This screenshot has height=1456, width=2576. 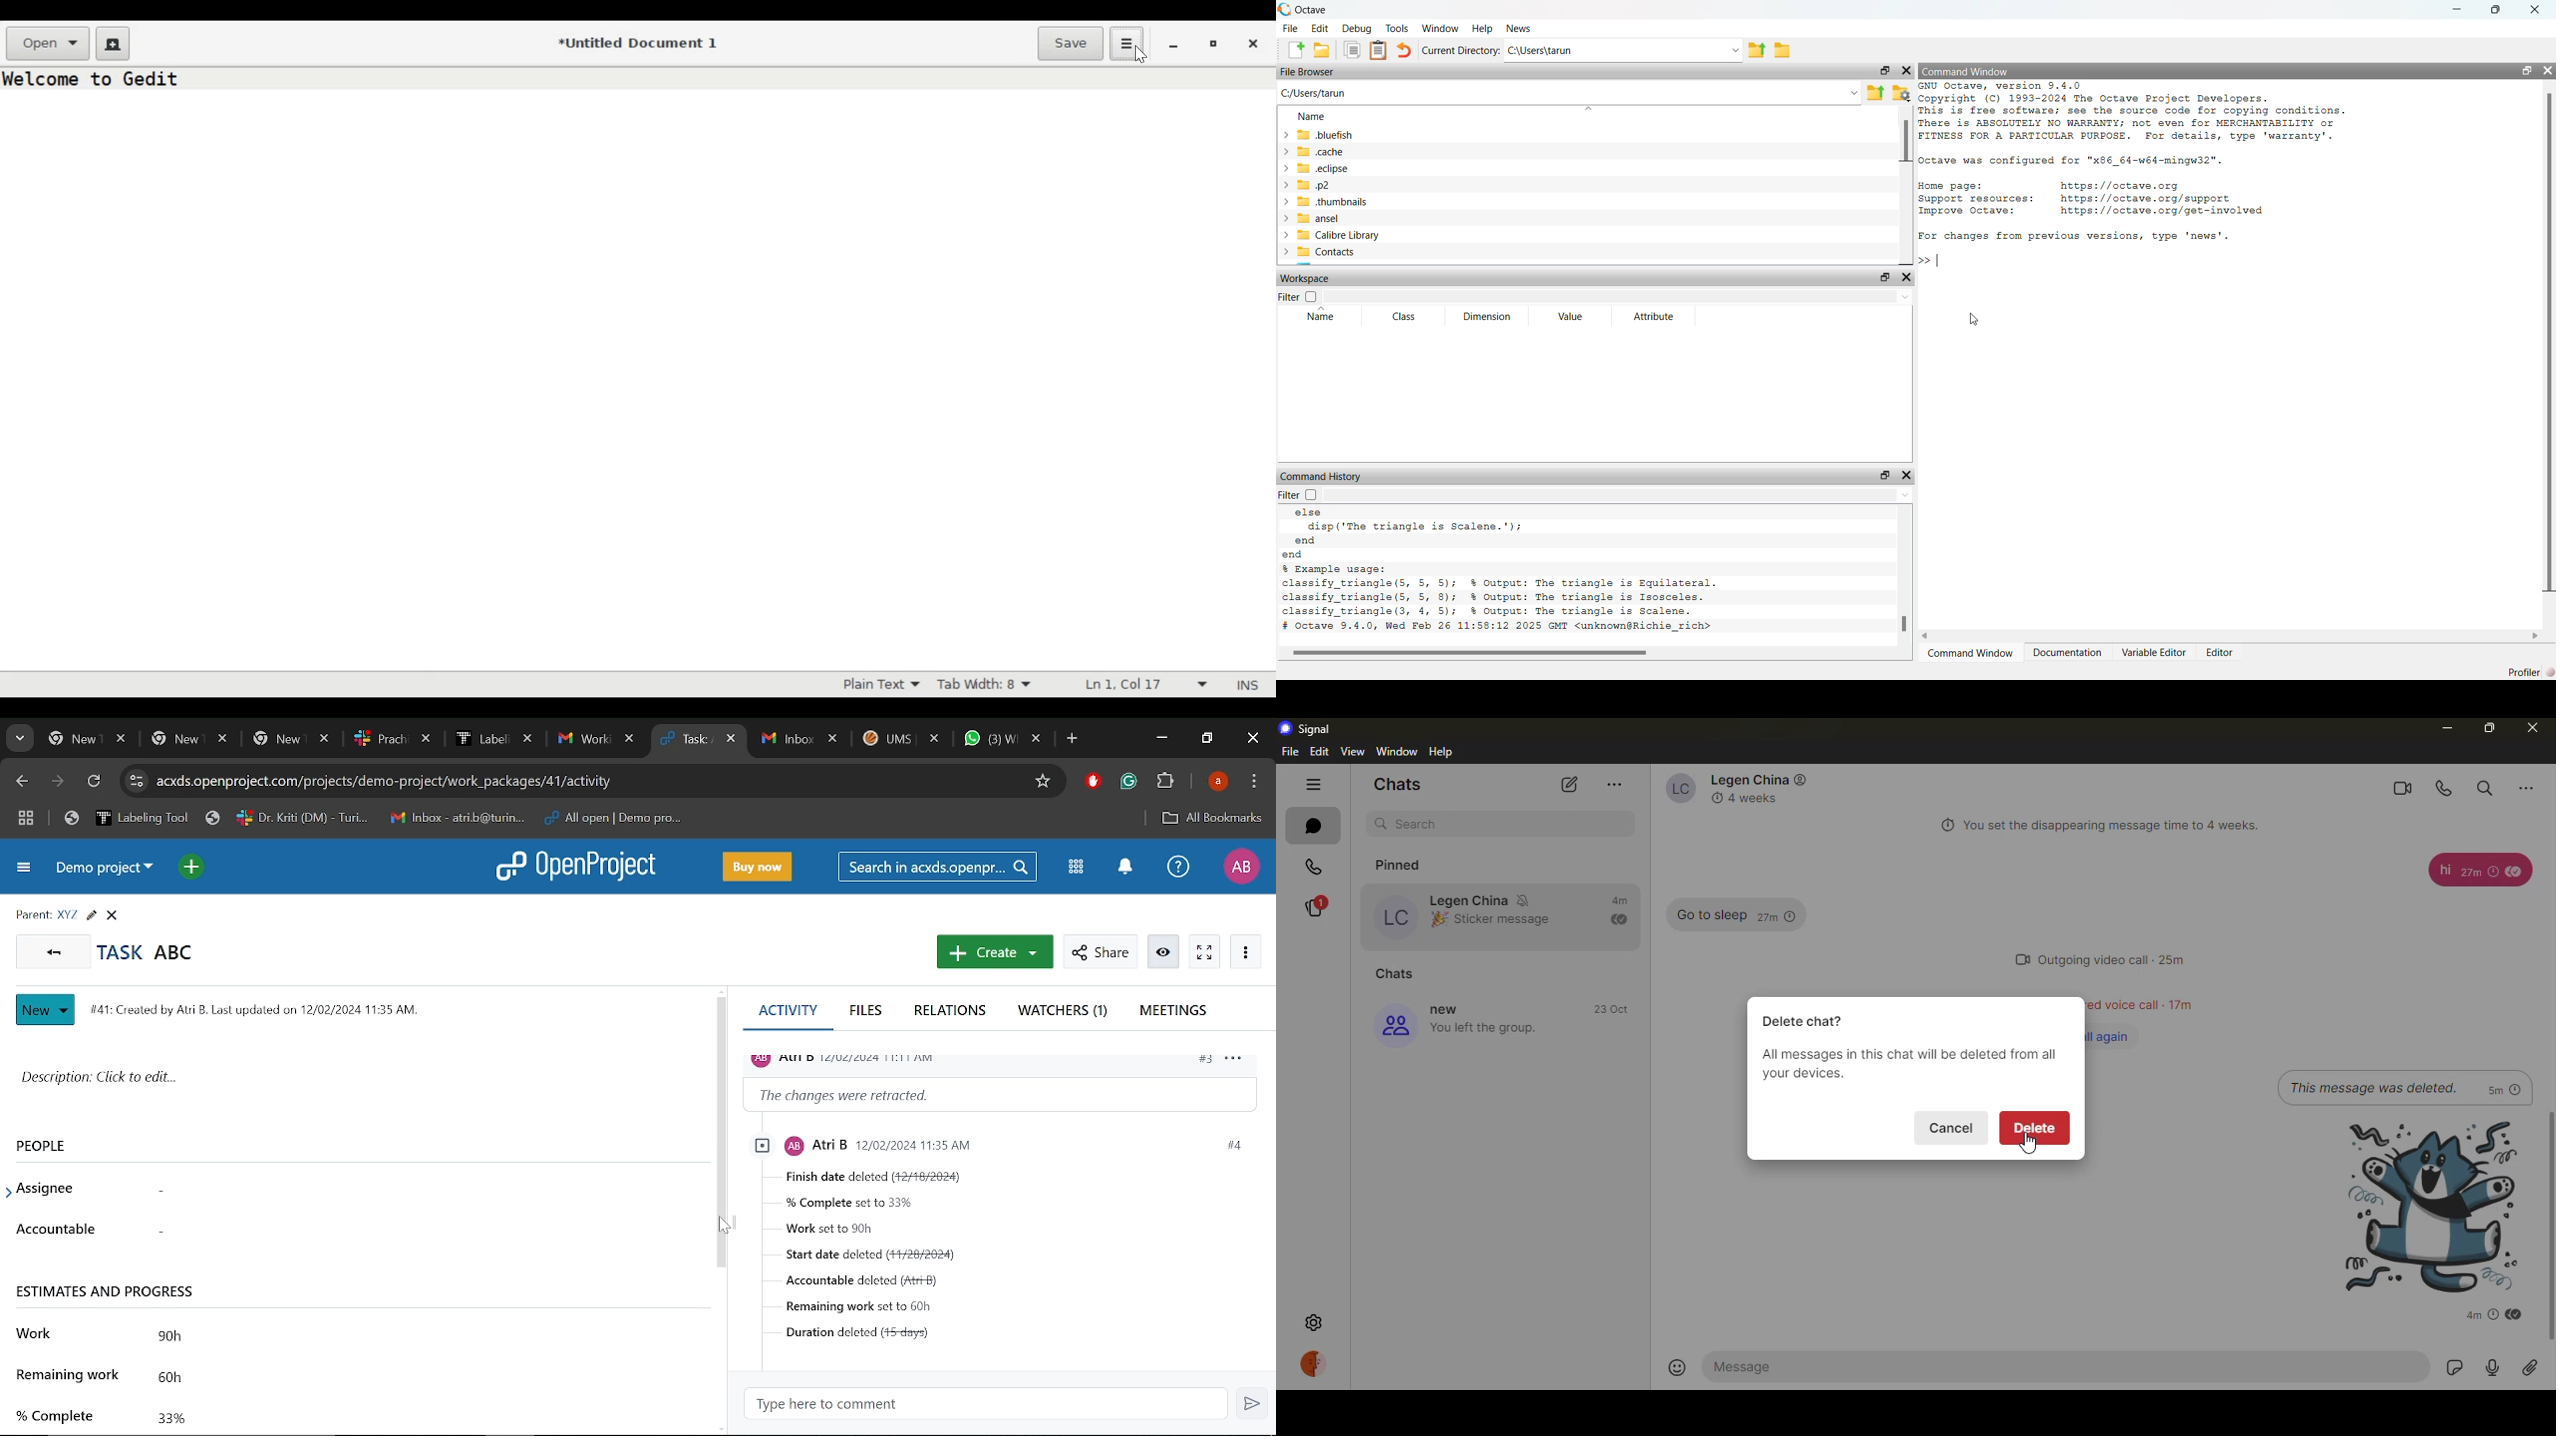 I want to click on Application menu, so click(x=1128, y=44).